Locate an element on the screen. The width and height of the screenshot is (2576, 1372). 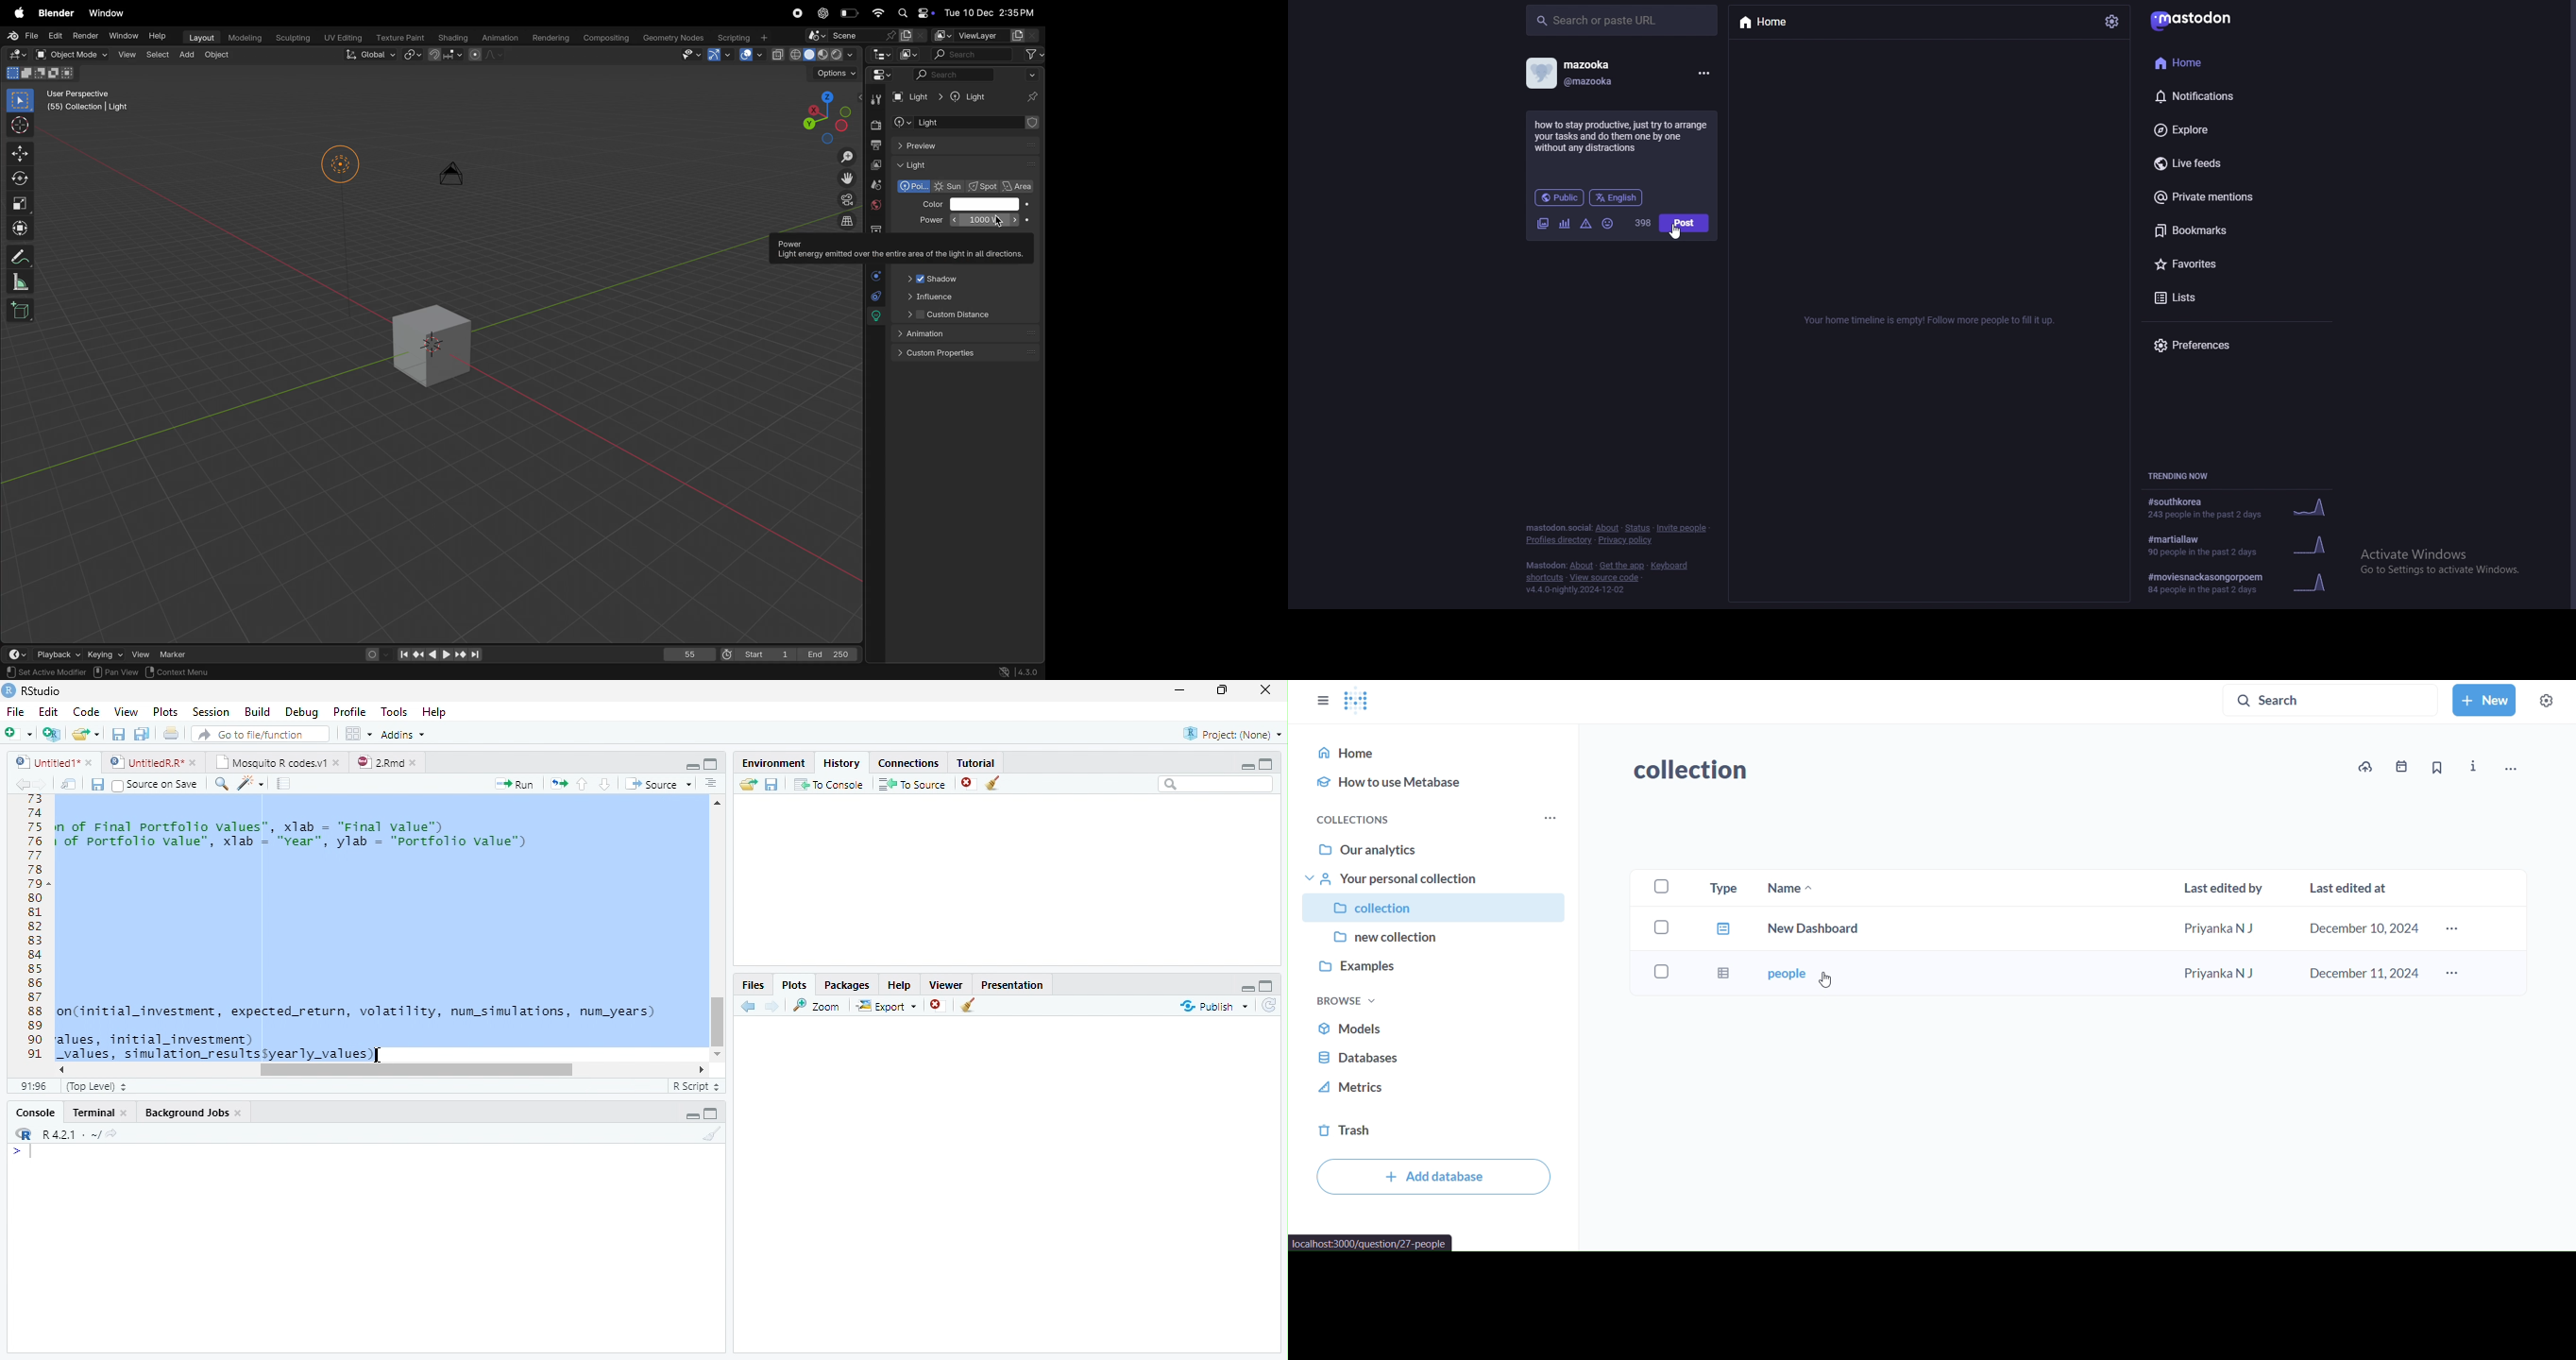
select is located at coordinates (158, 56).